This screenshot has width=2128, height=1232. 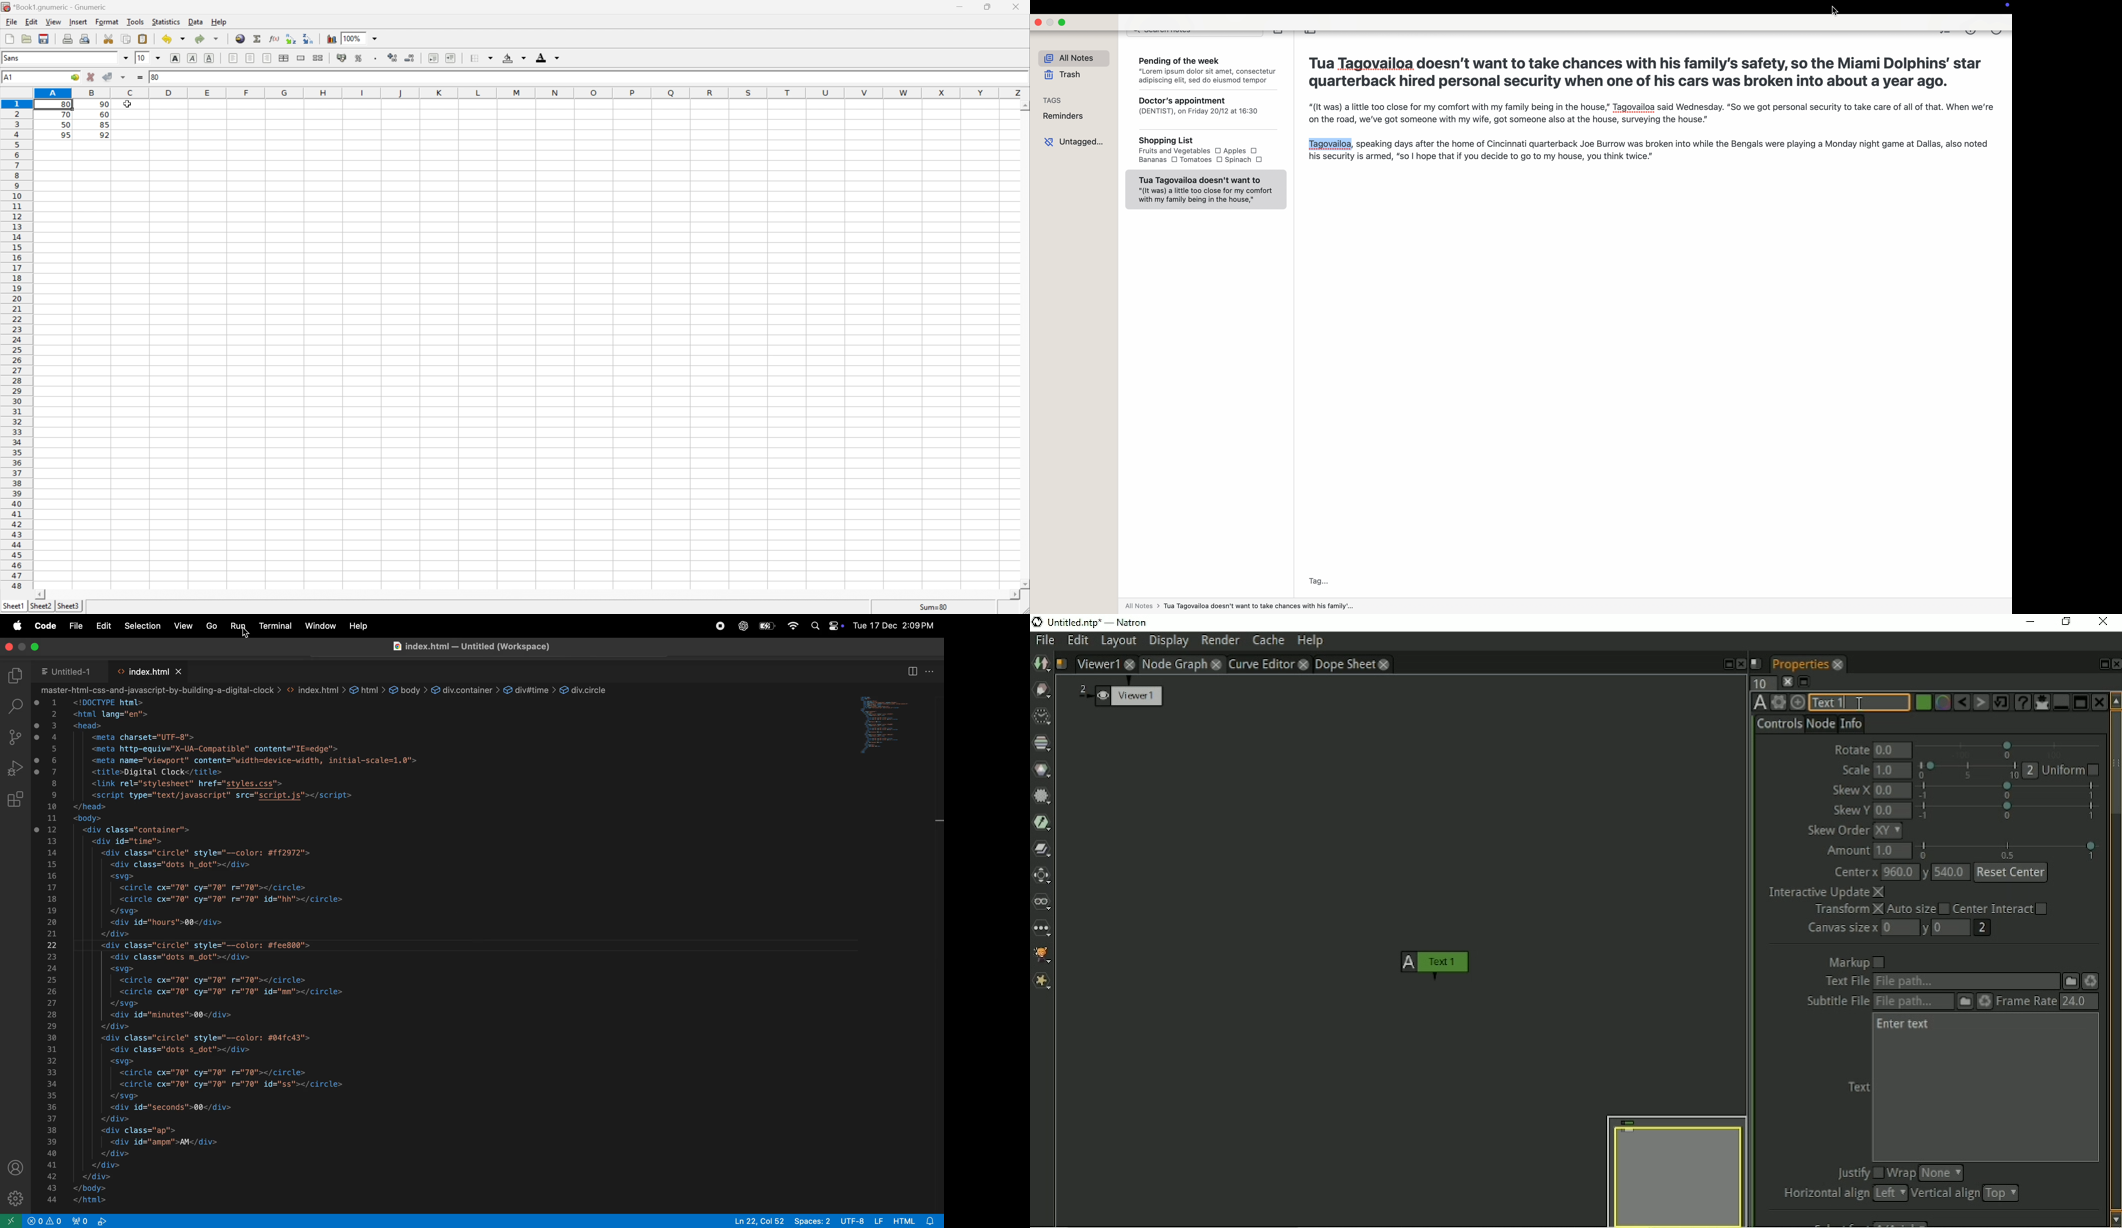 What do you see at coordinates (1012, 594) in the screenshot?
I see `Scroll Right` at bounding box center [1012, 594].